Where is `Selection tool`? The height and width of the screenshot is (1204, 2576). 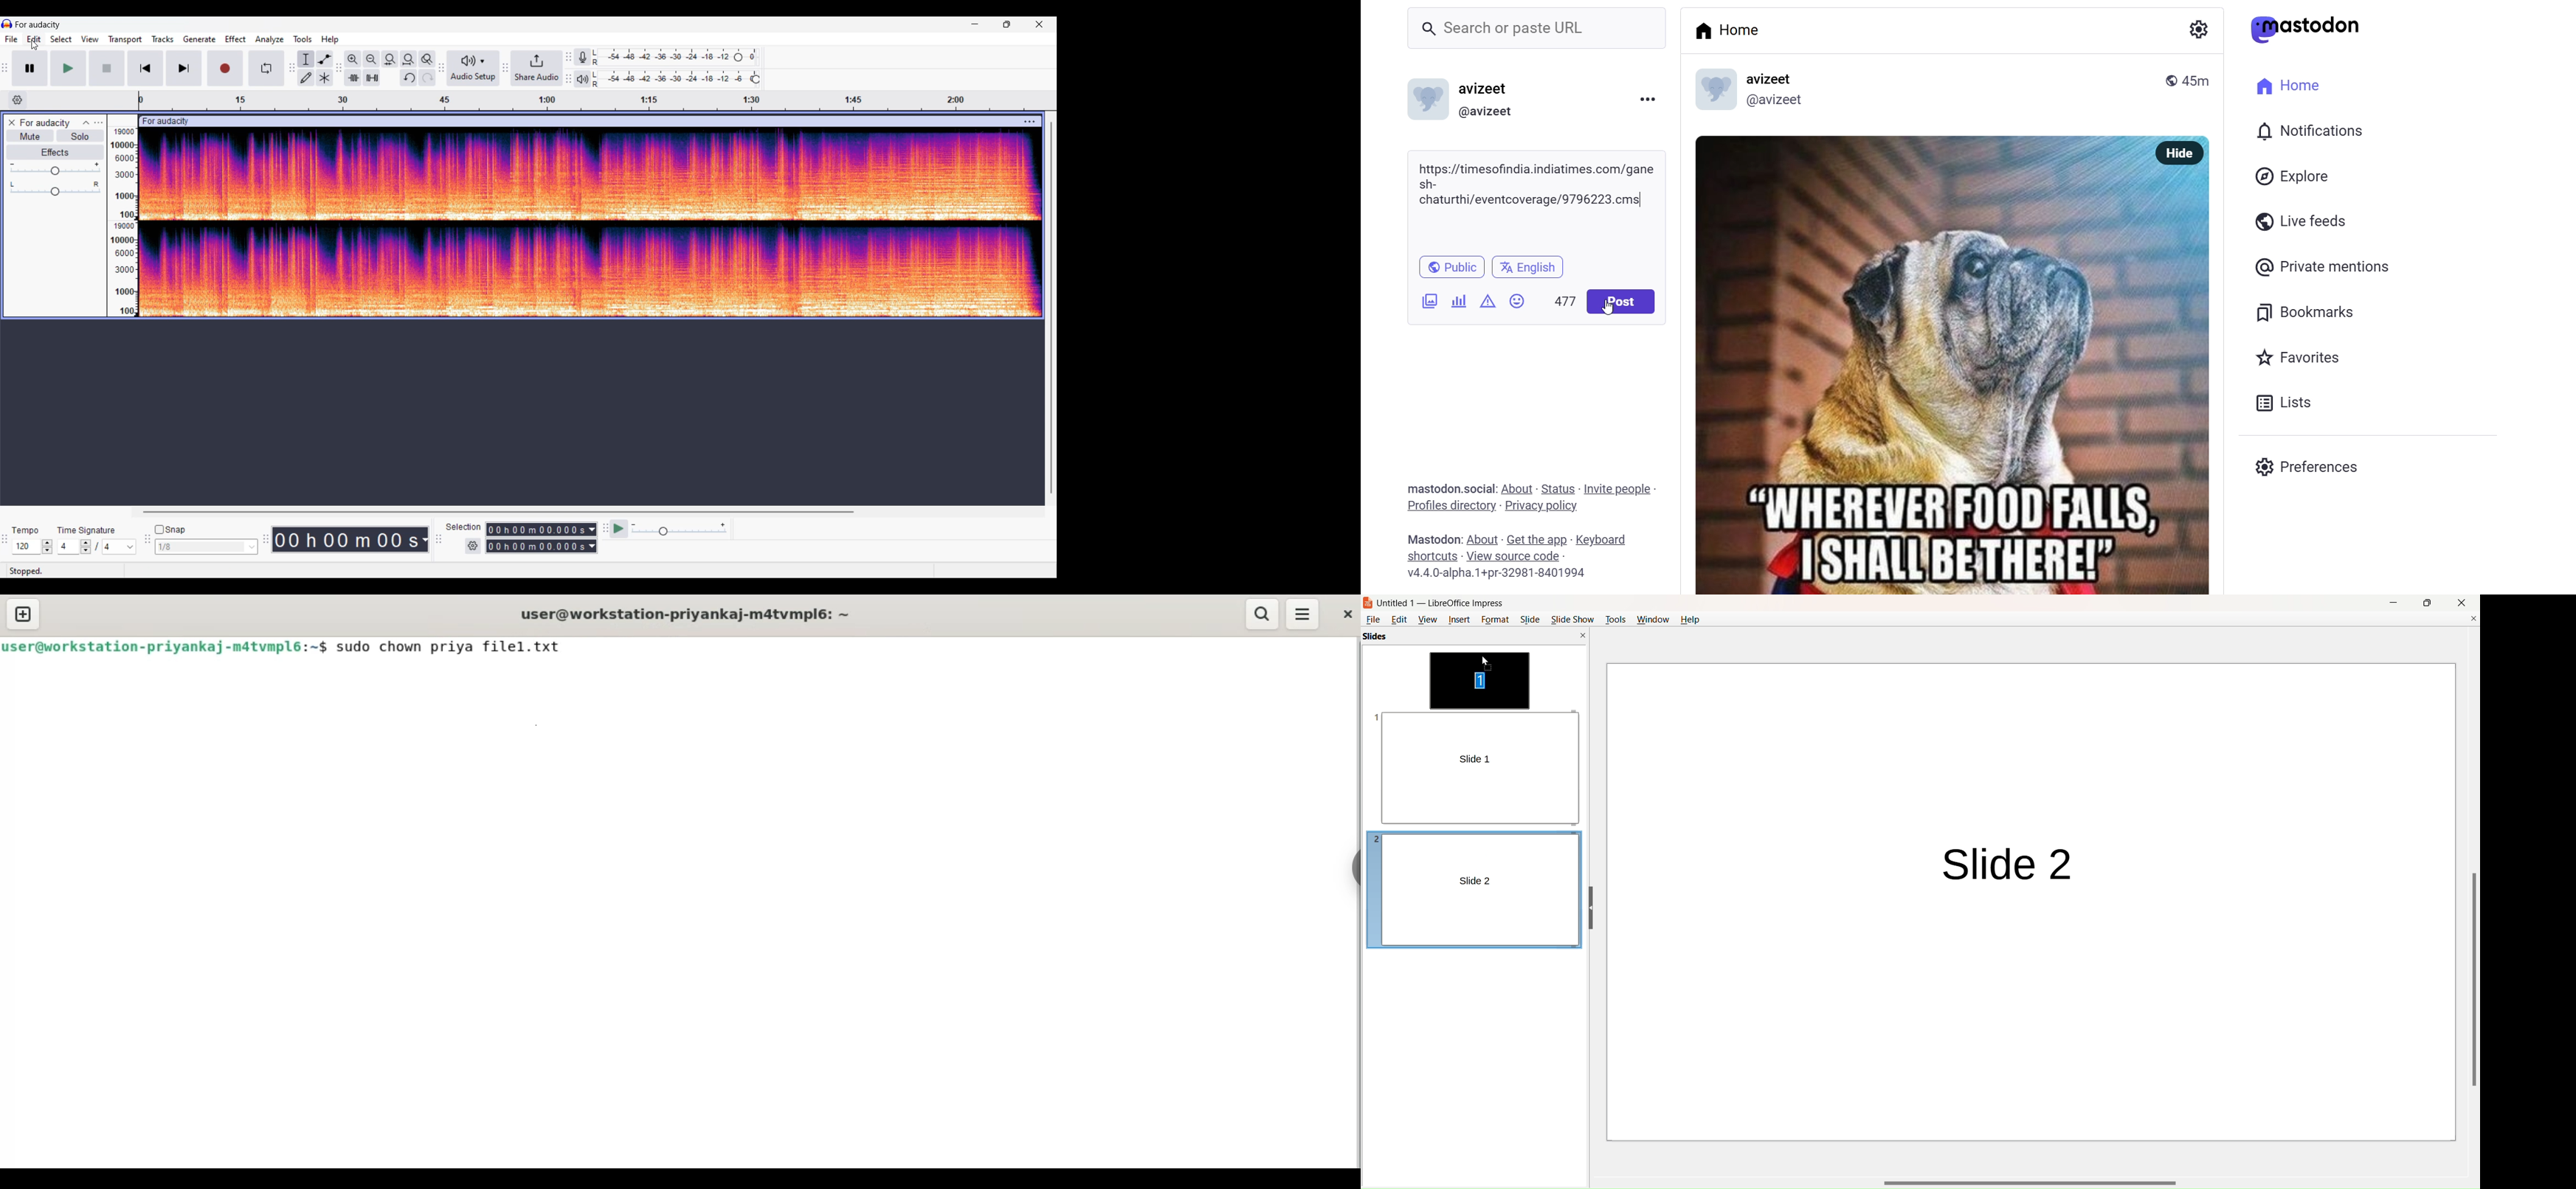
Selection tool is located at coordinates (307, 59).